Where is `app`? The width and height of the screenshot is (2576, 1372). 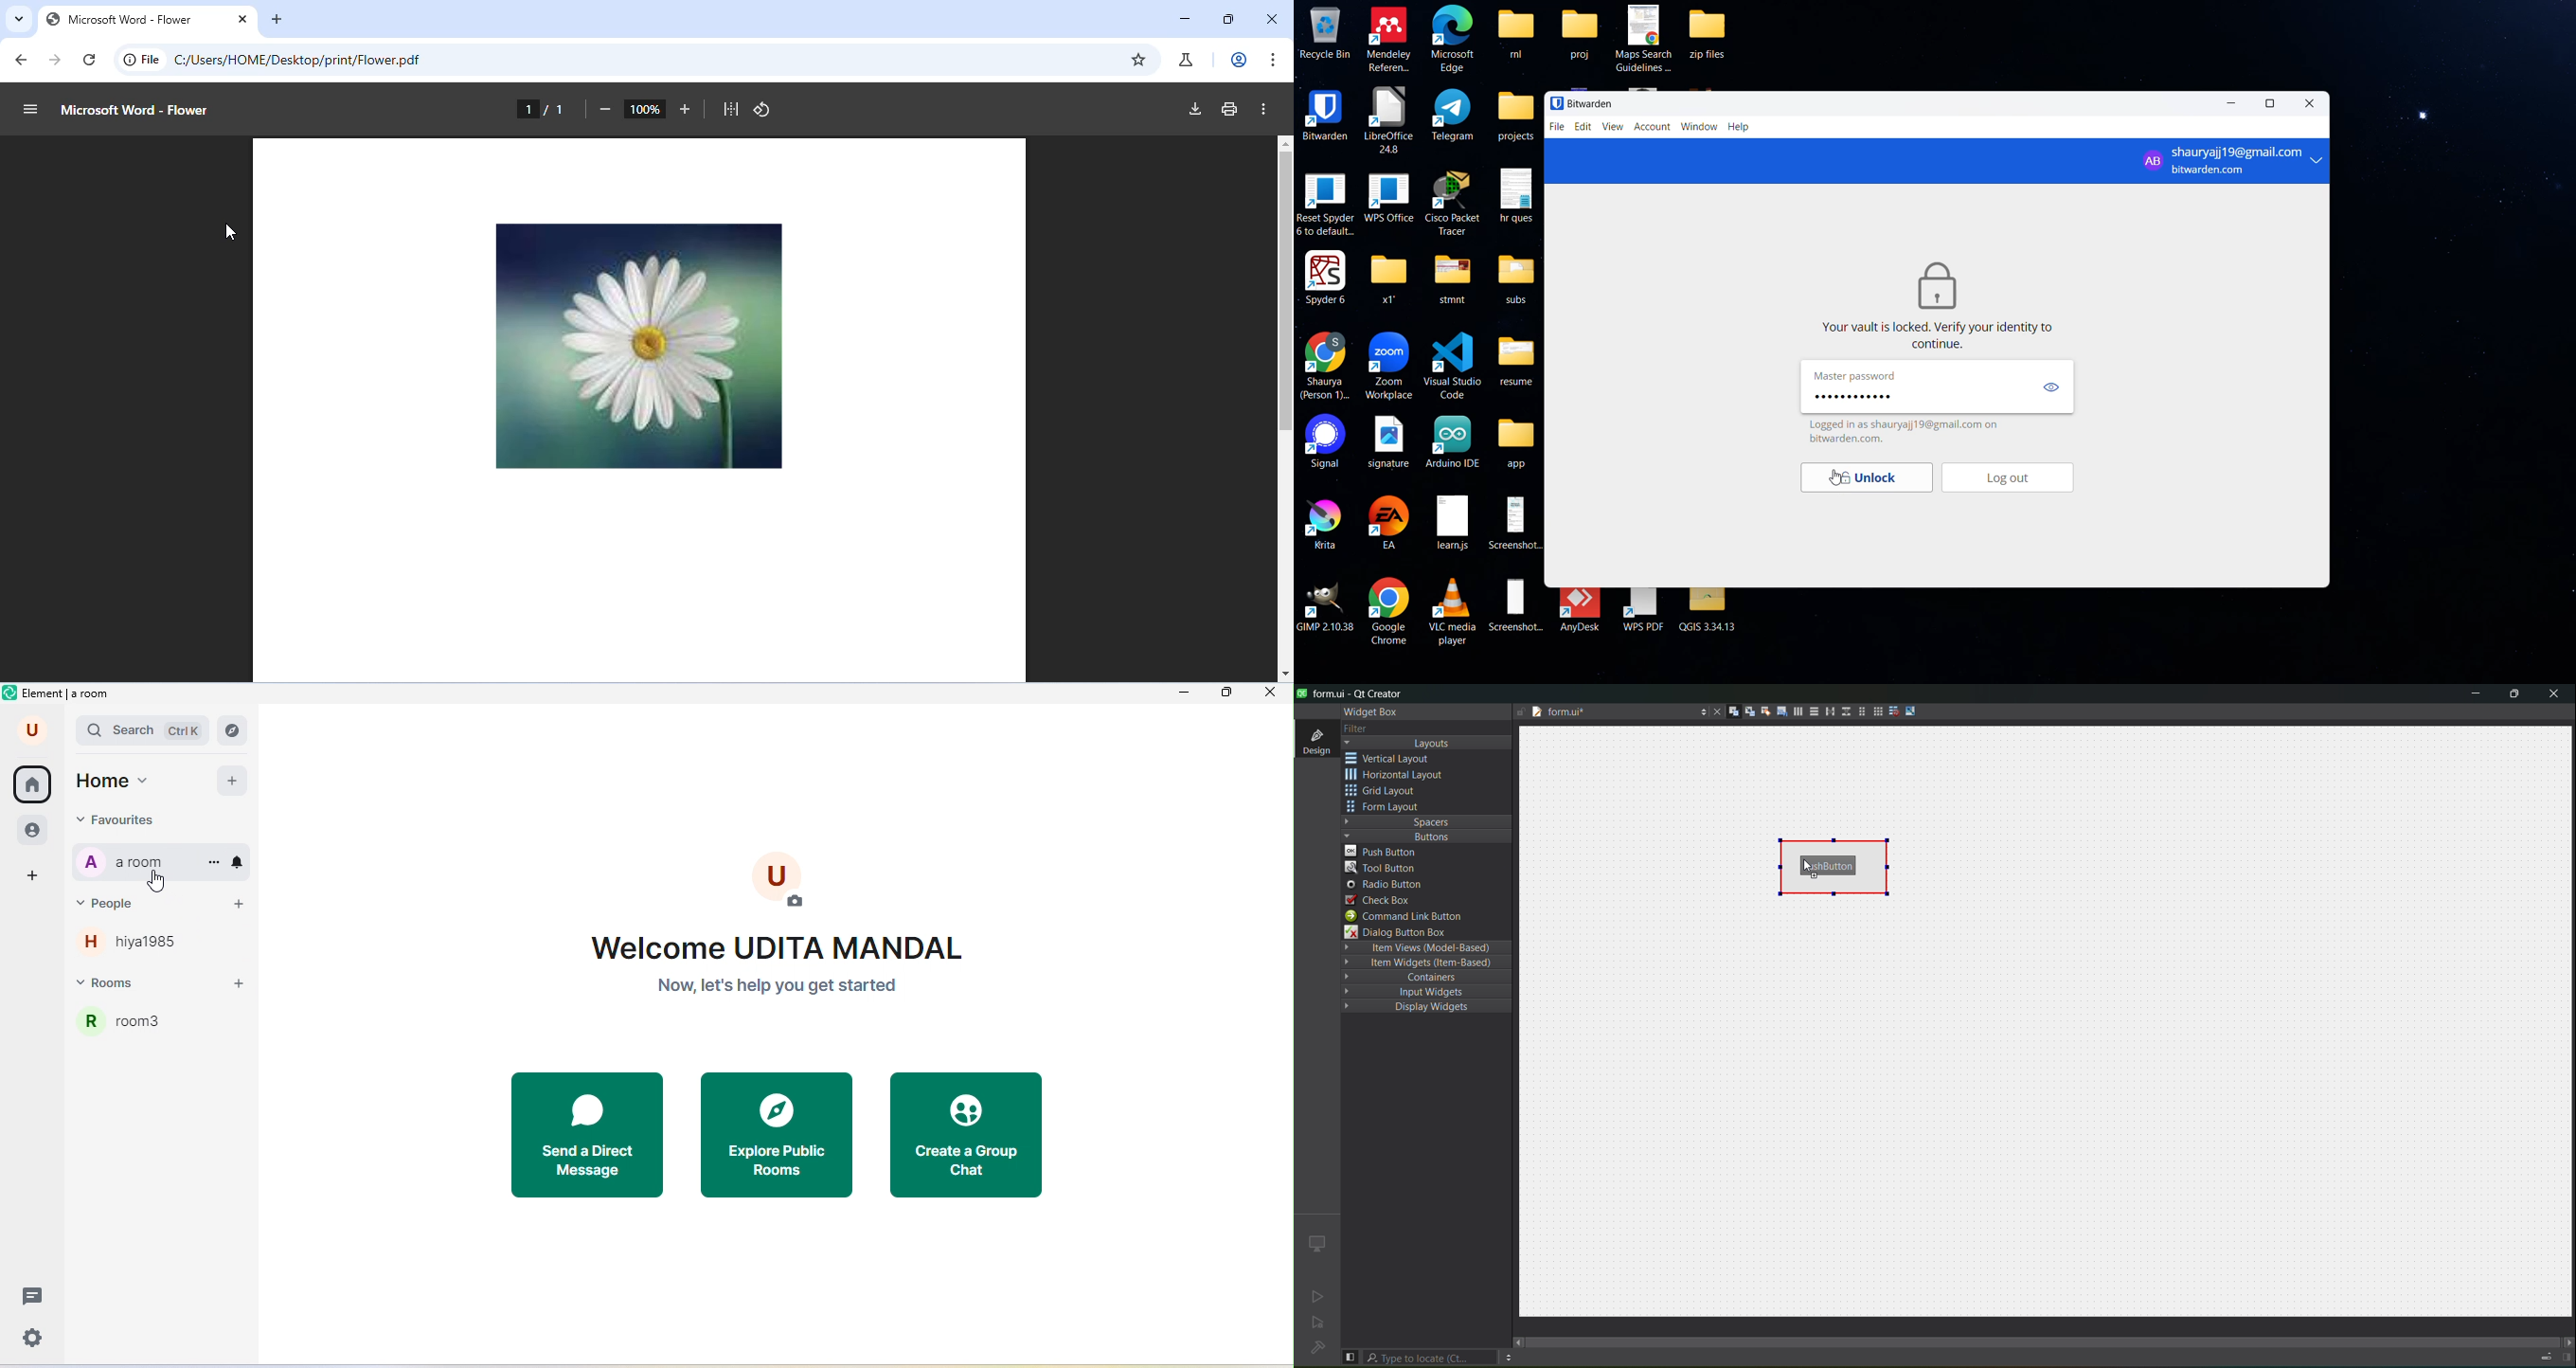 app is located at coordinates (1518, 444).